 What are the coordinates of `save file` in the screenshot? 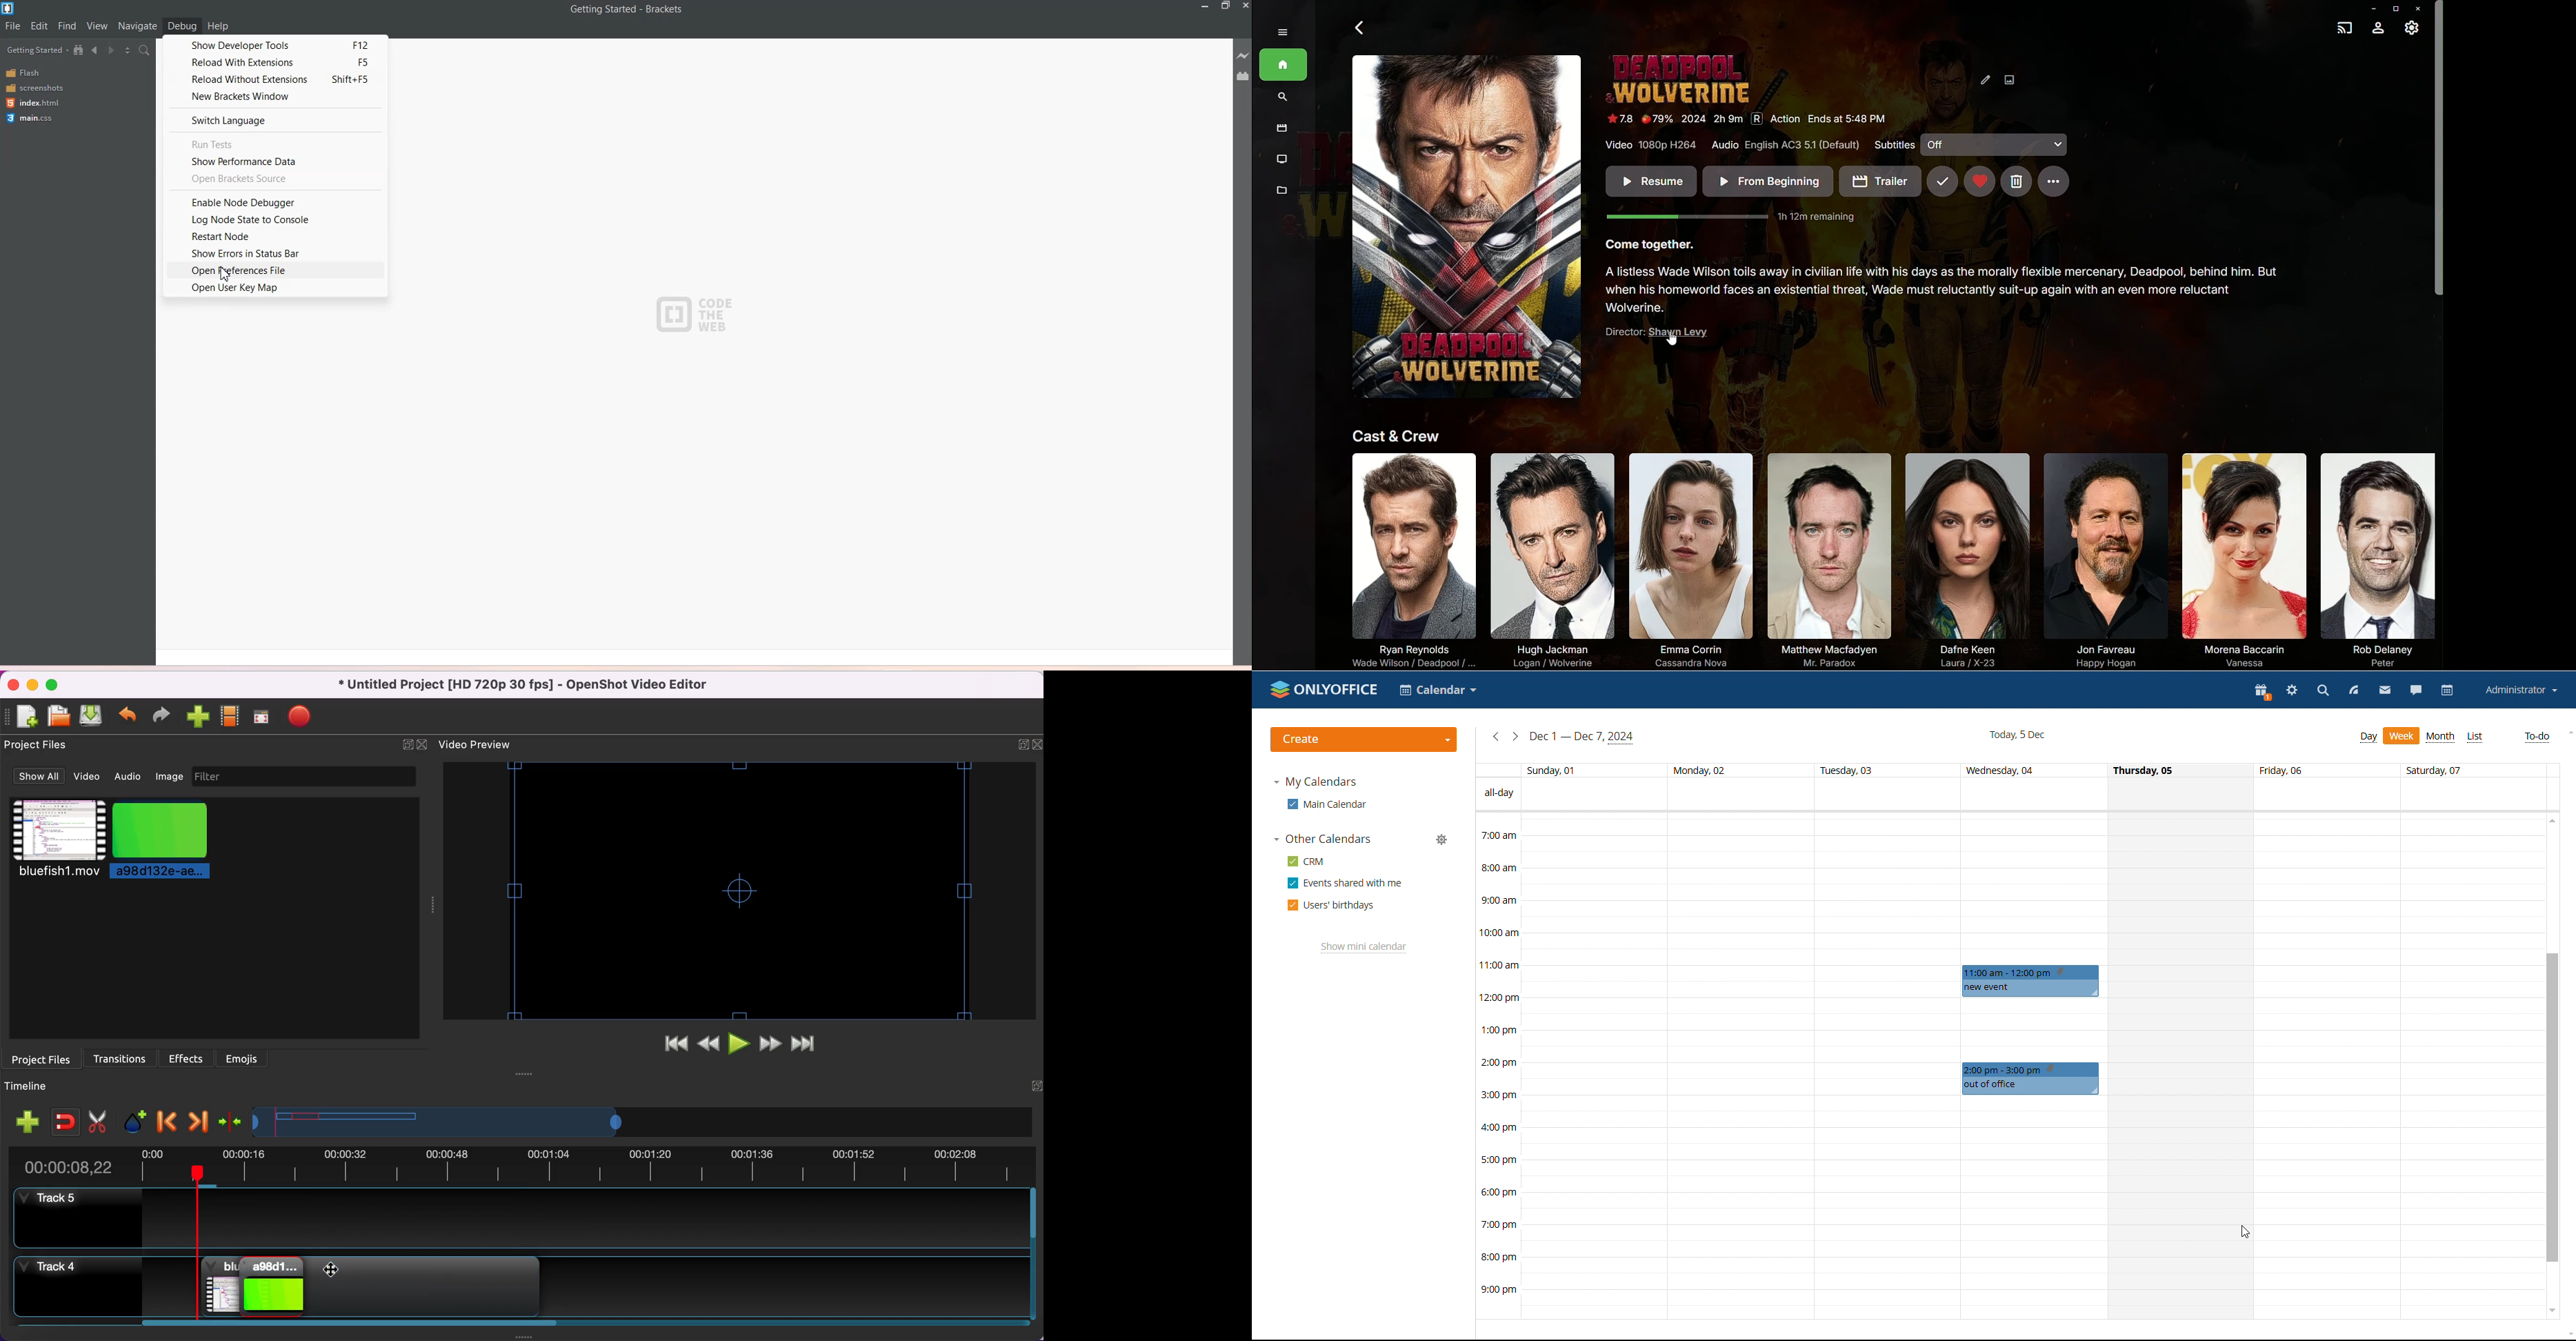 It's located at (90, 716).